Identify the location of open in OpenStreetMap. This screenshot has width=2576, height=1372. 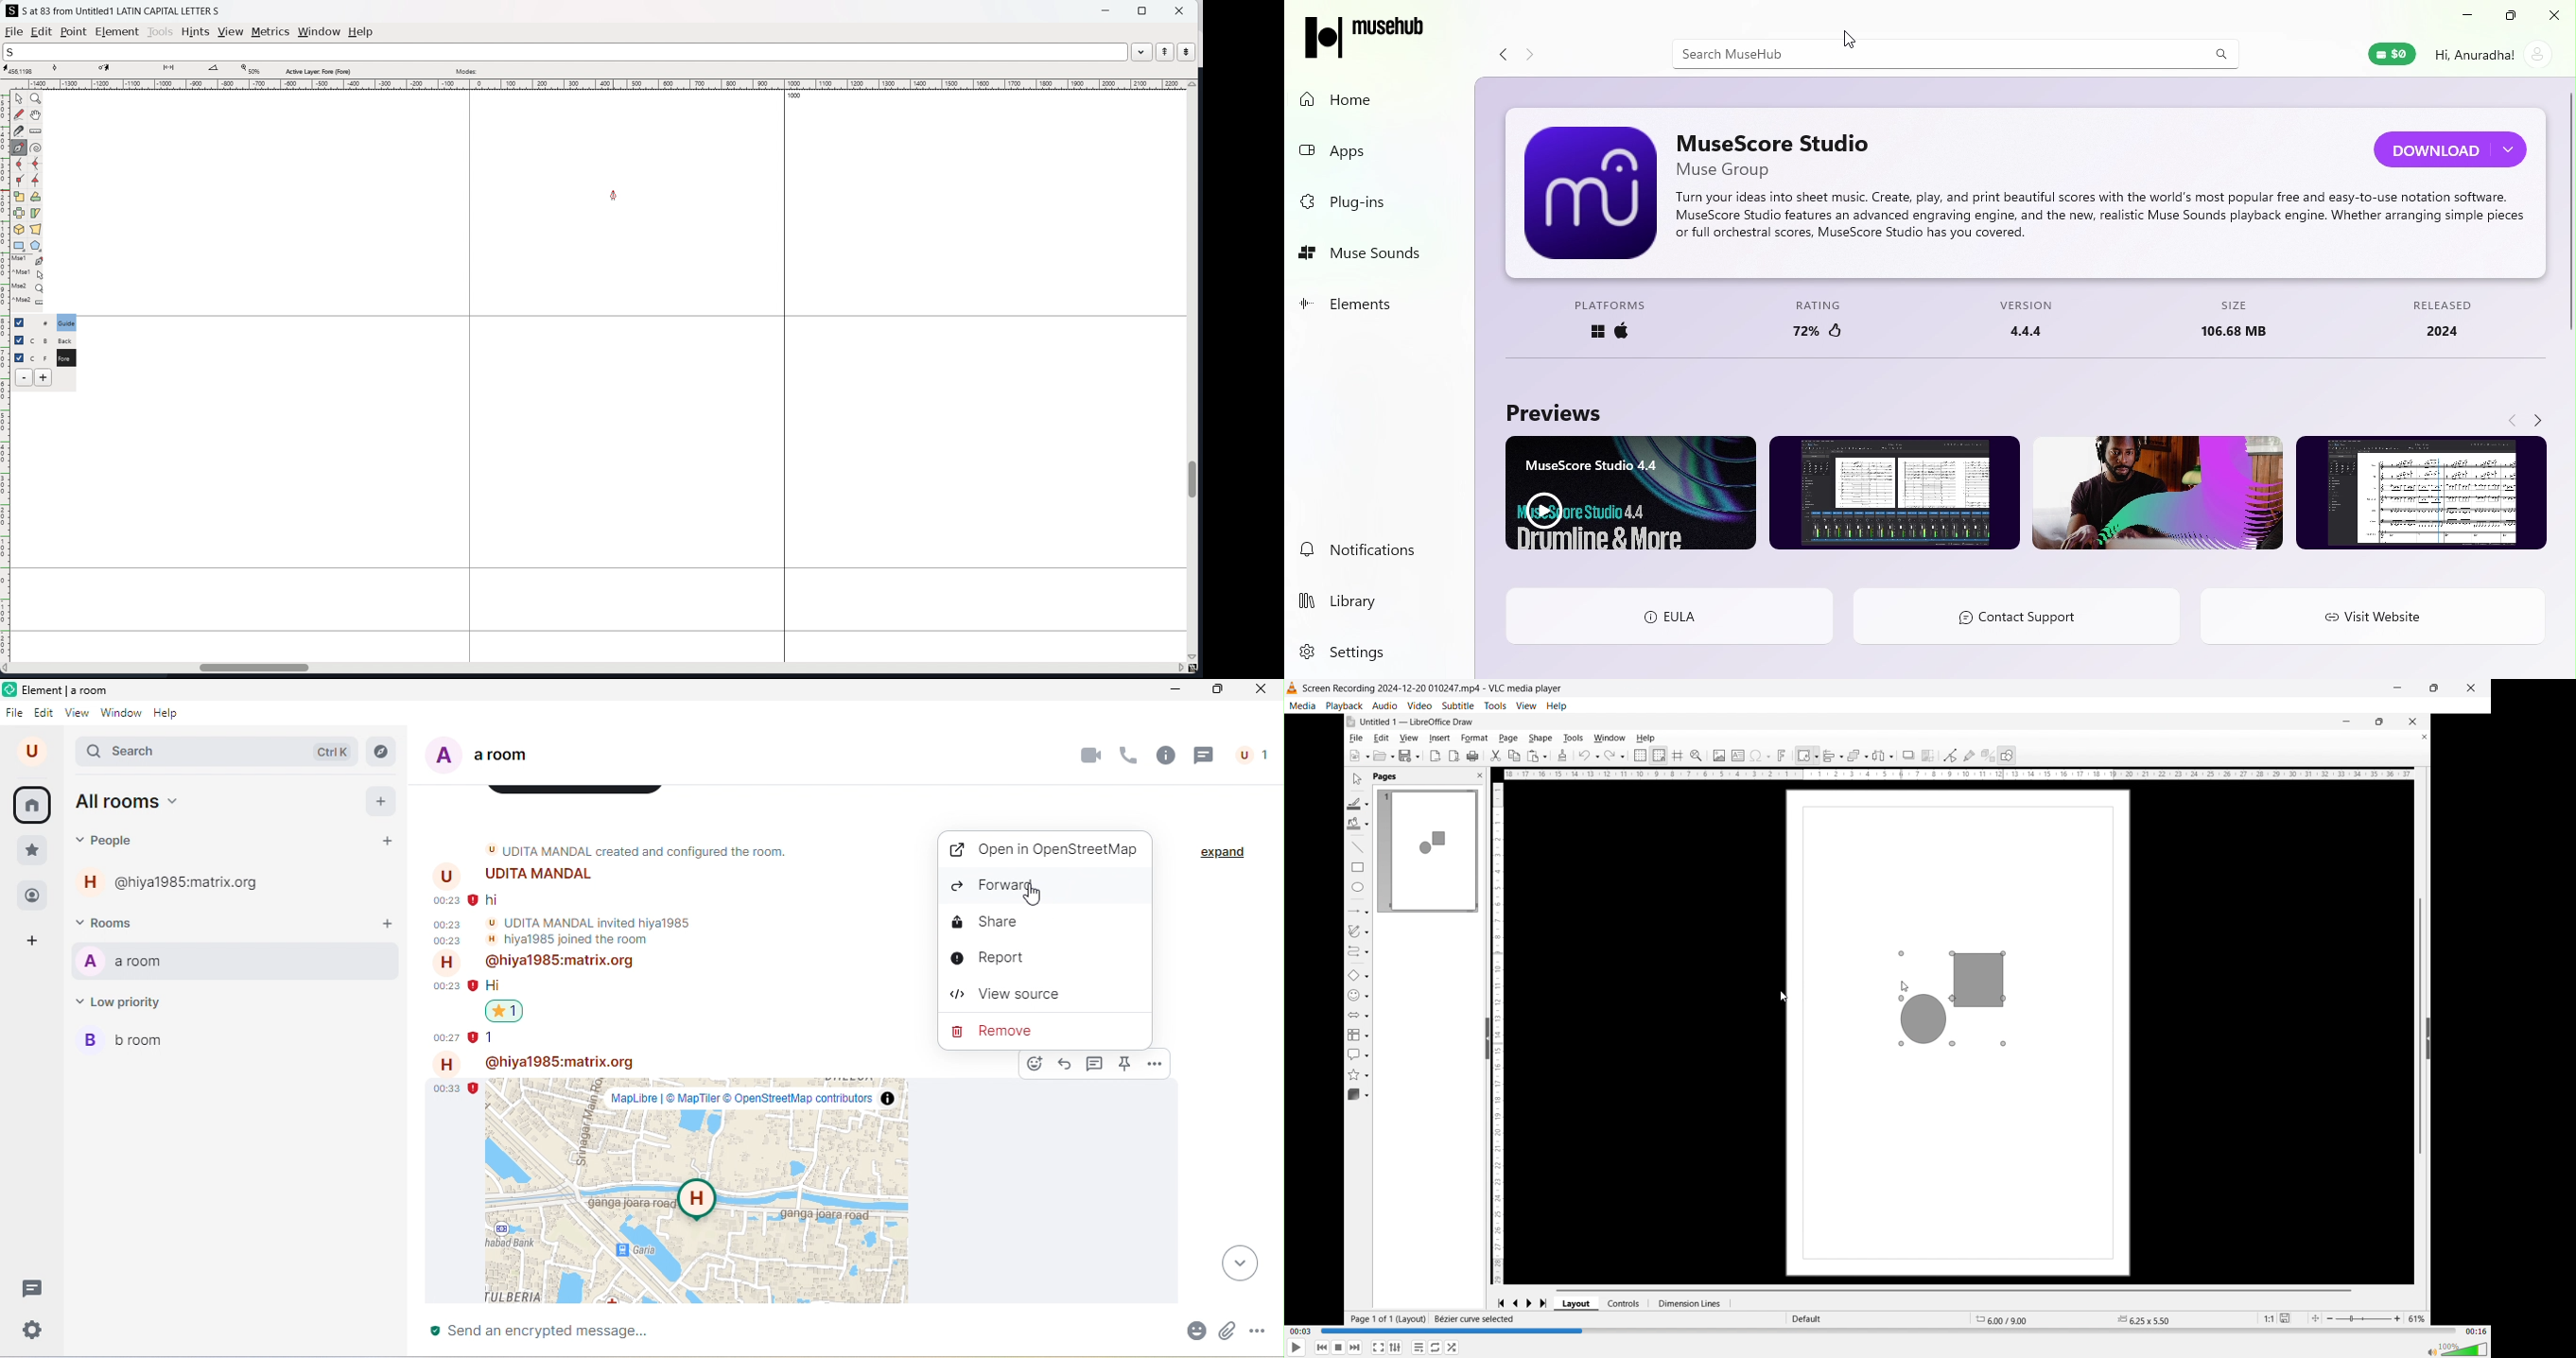
(1042, 852).